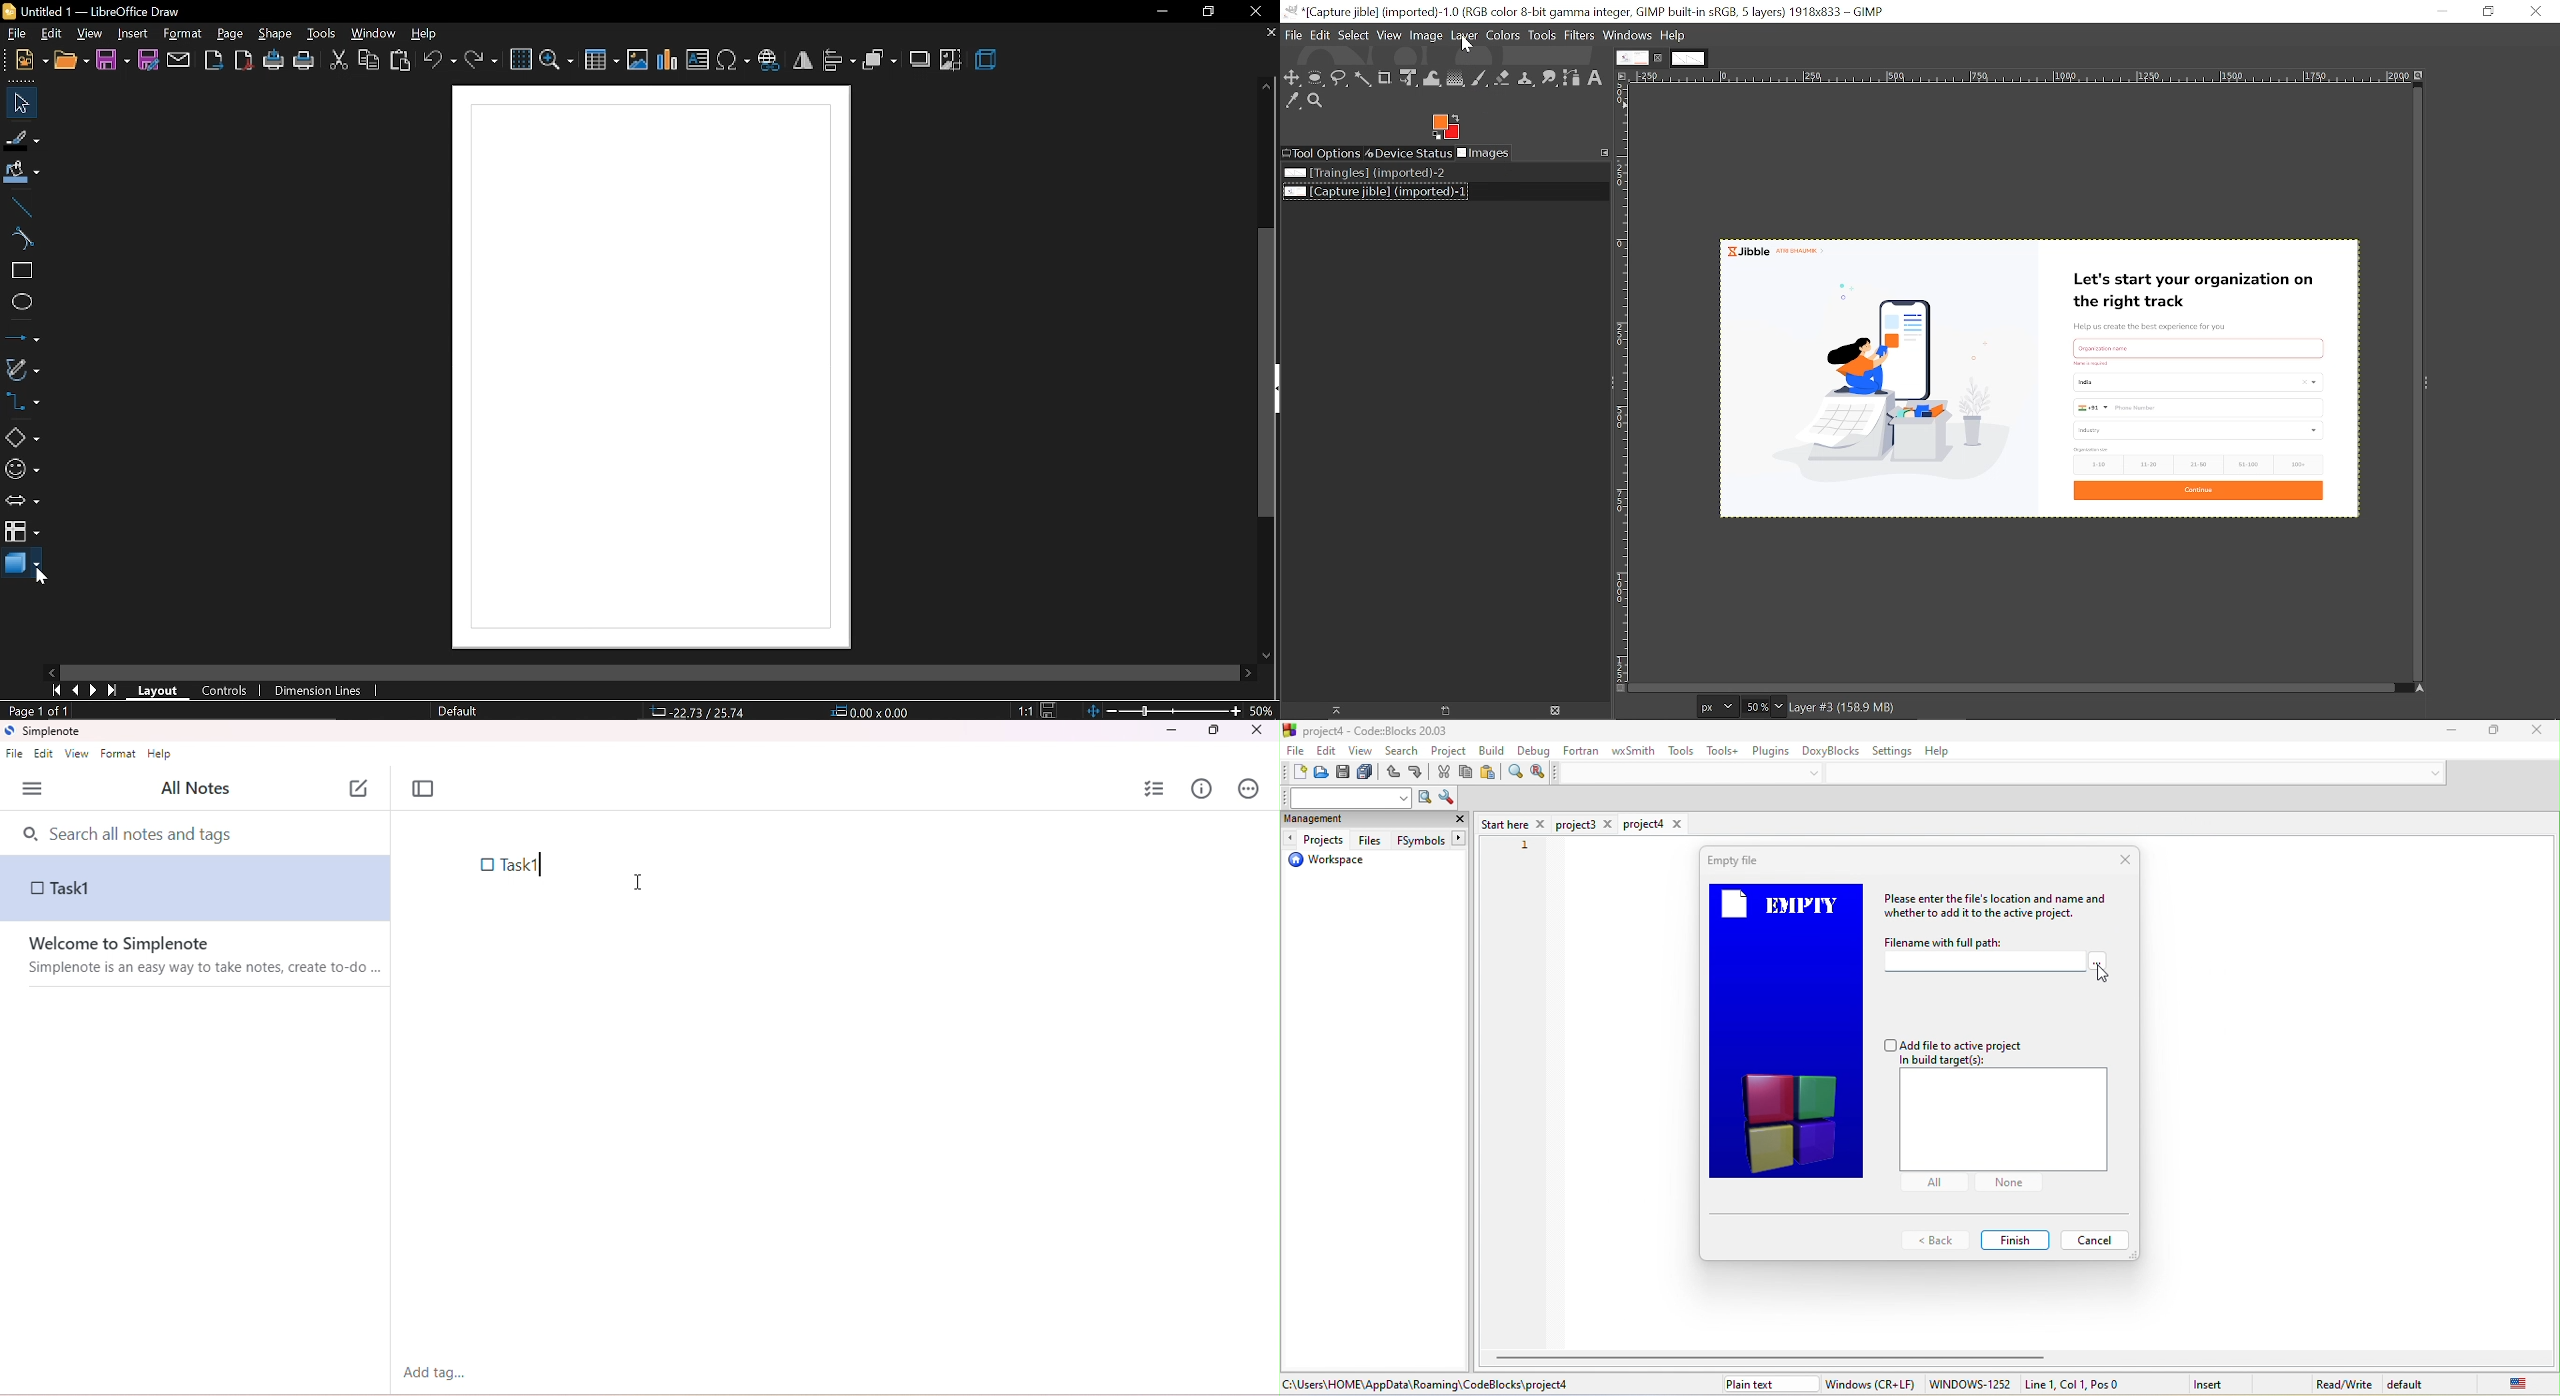 This screenshot has width=2576, height=1400. Describe the element at coordinates (872, 711) in the screenshot. I see `position` at that location.